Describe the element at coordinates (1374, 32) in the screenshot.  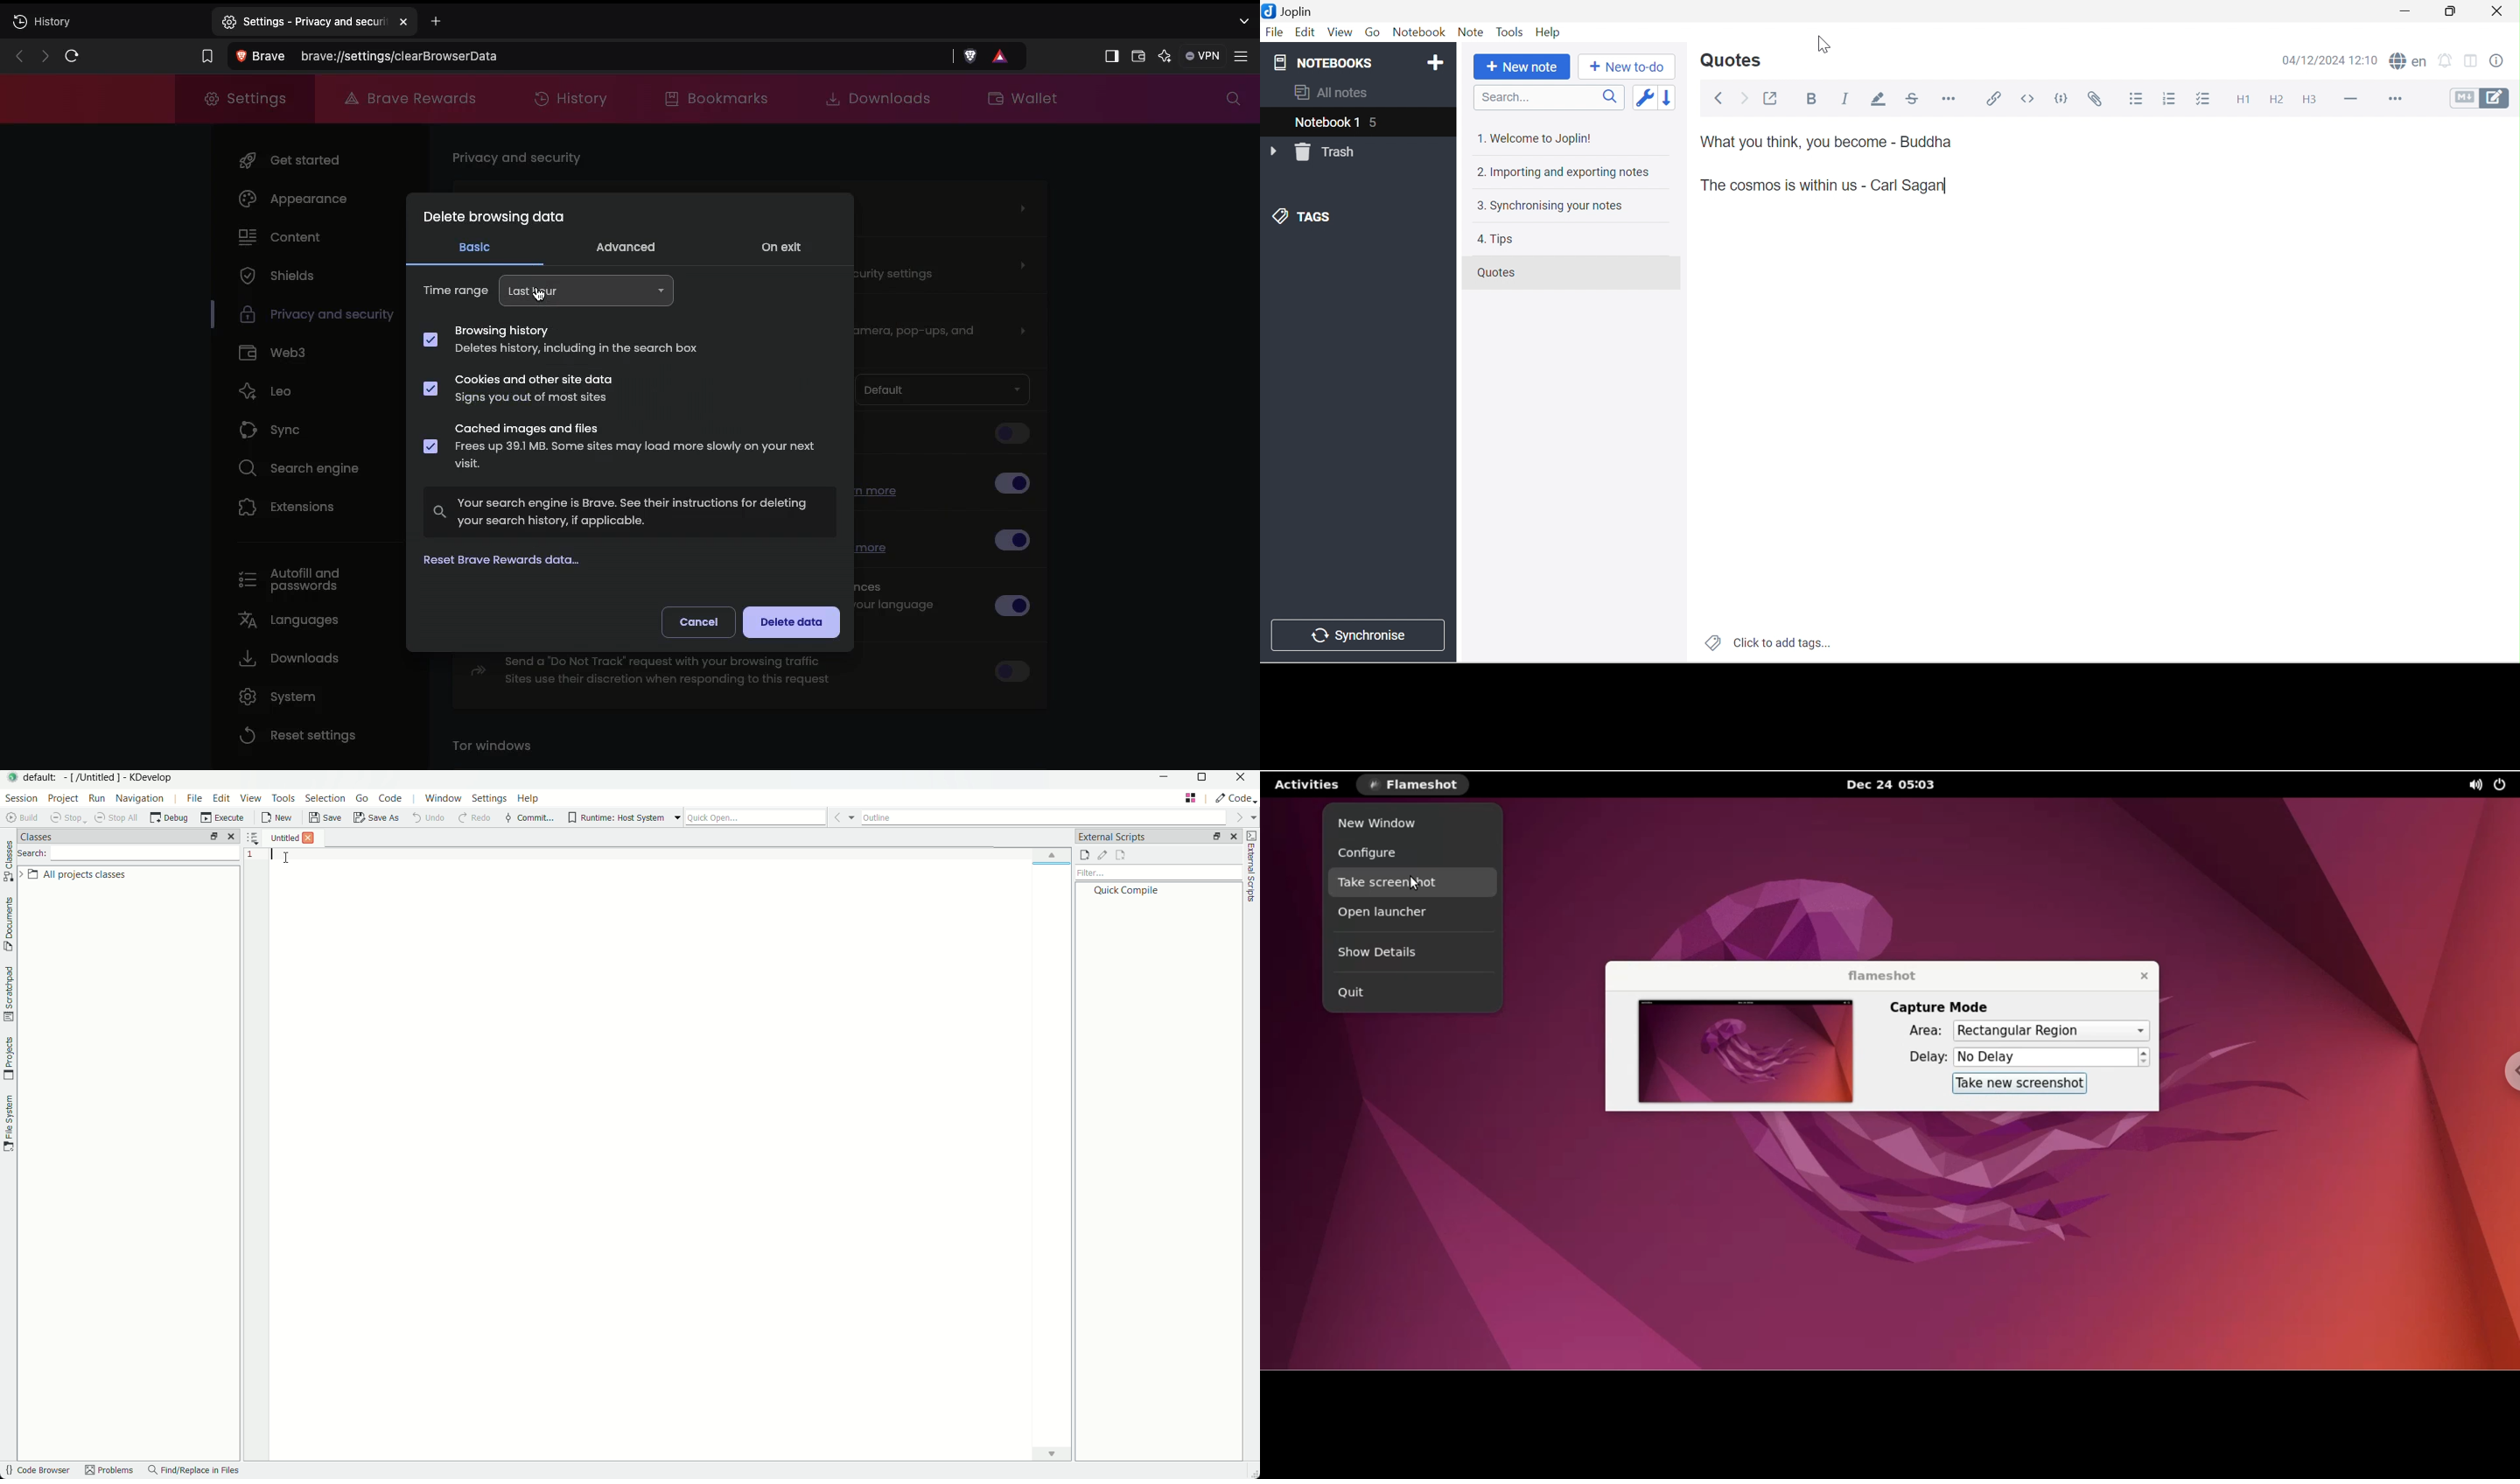
I see `Go` at that location.